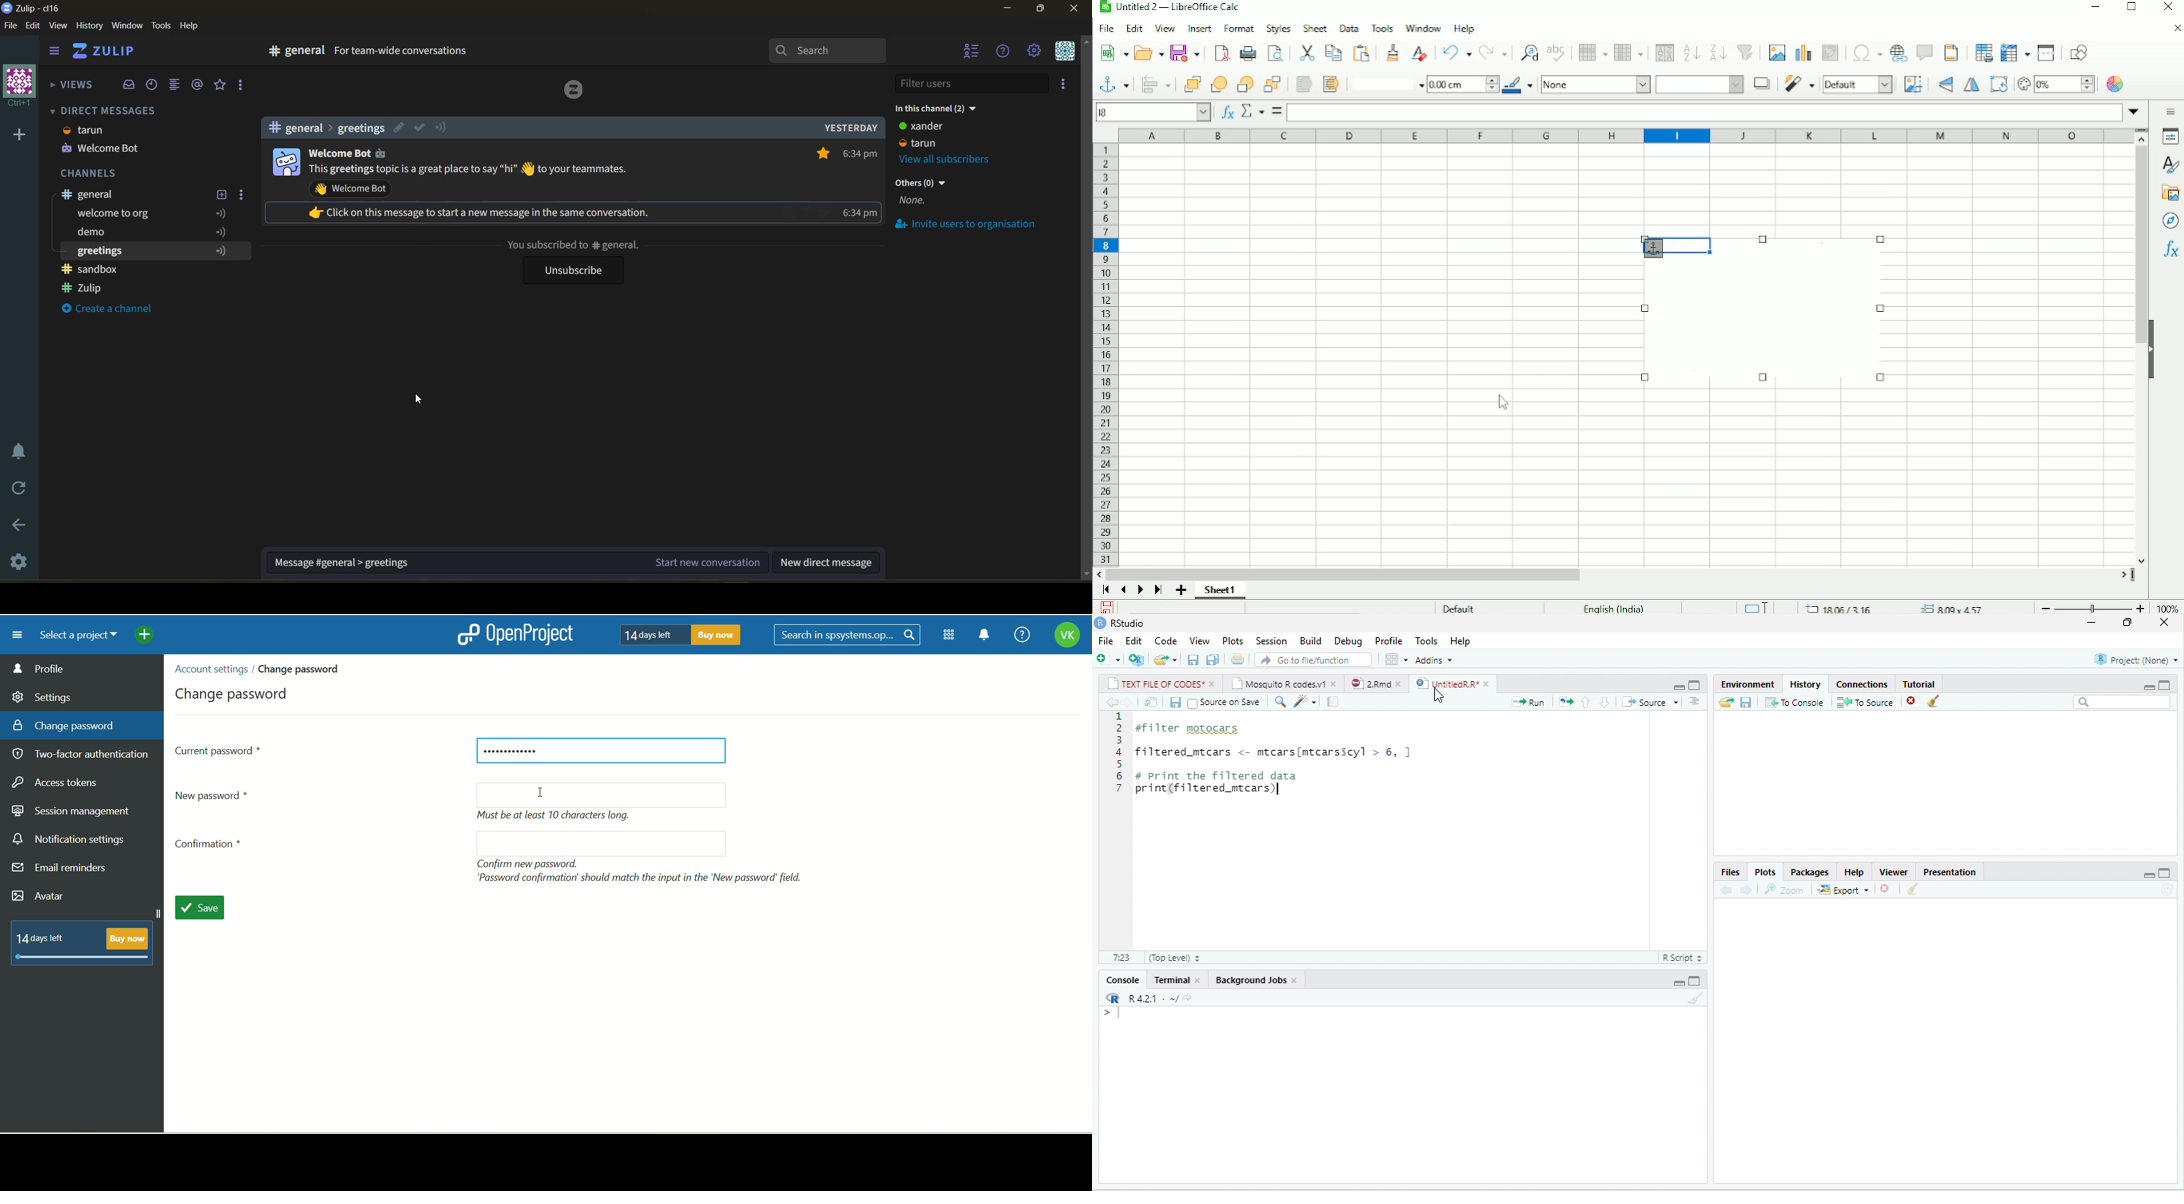 The image size is (2184, 1204). Describe the element at coordinates (1953, 52) in the screenshot. I see `Headers and footers` at that location.